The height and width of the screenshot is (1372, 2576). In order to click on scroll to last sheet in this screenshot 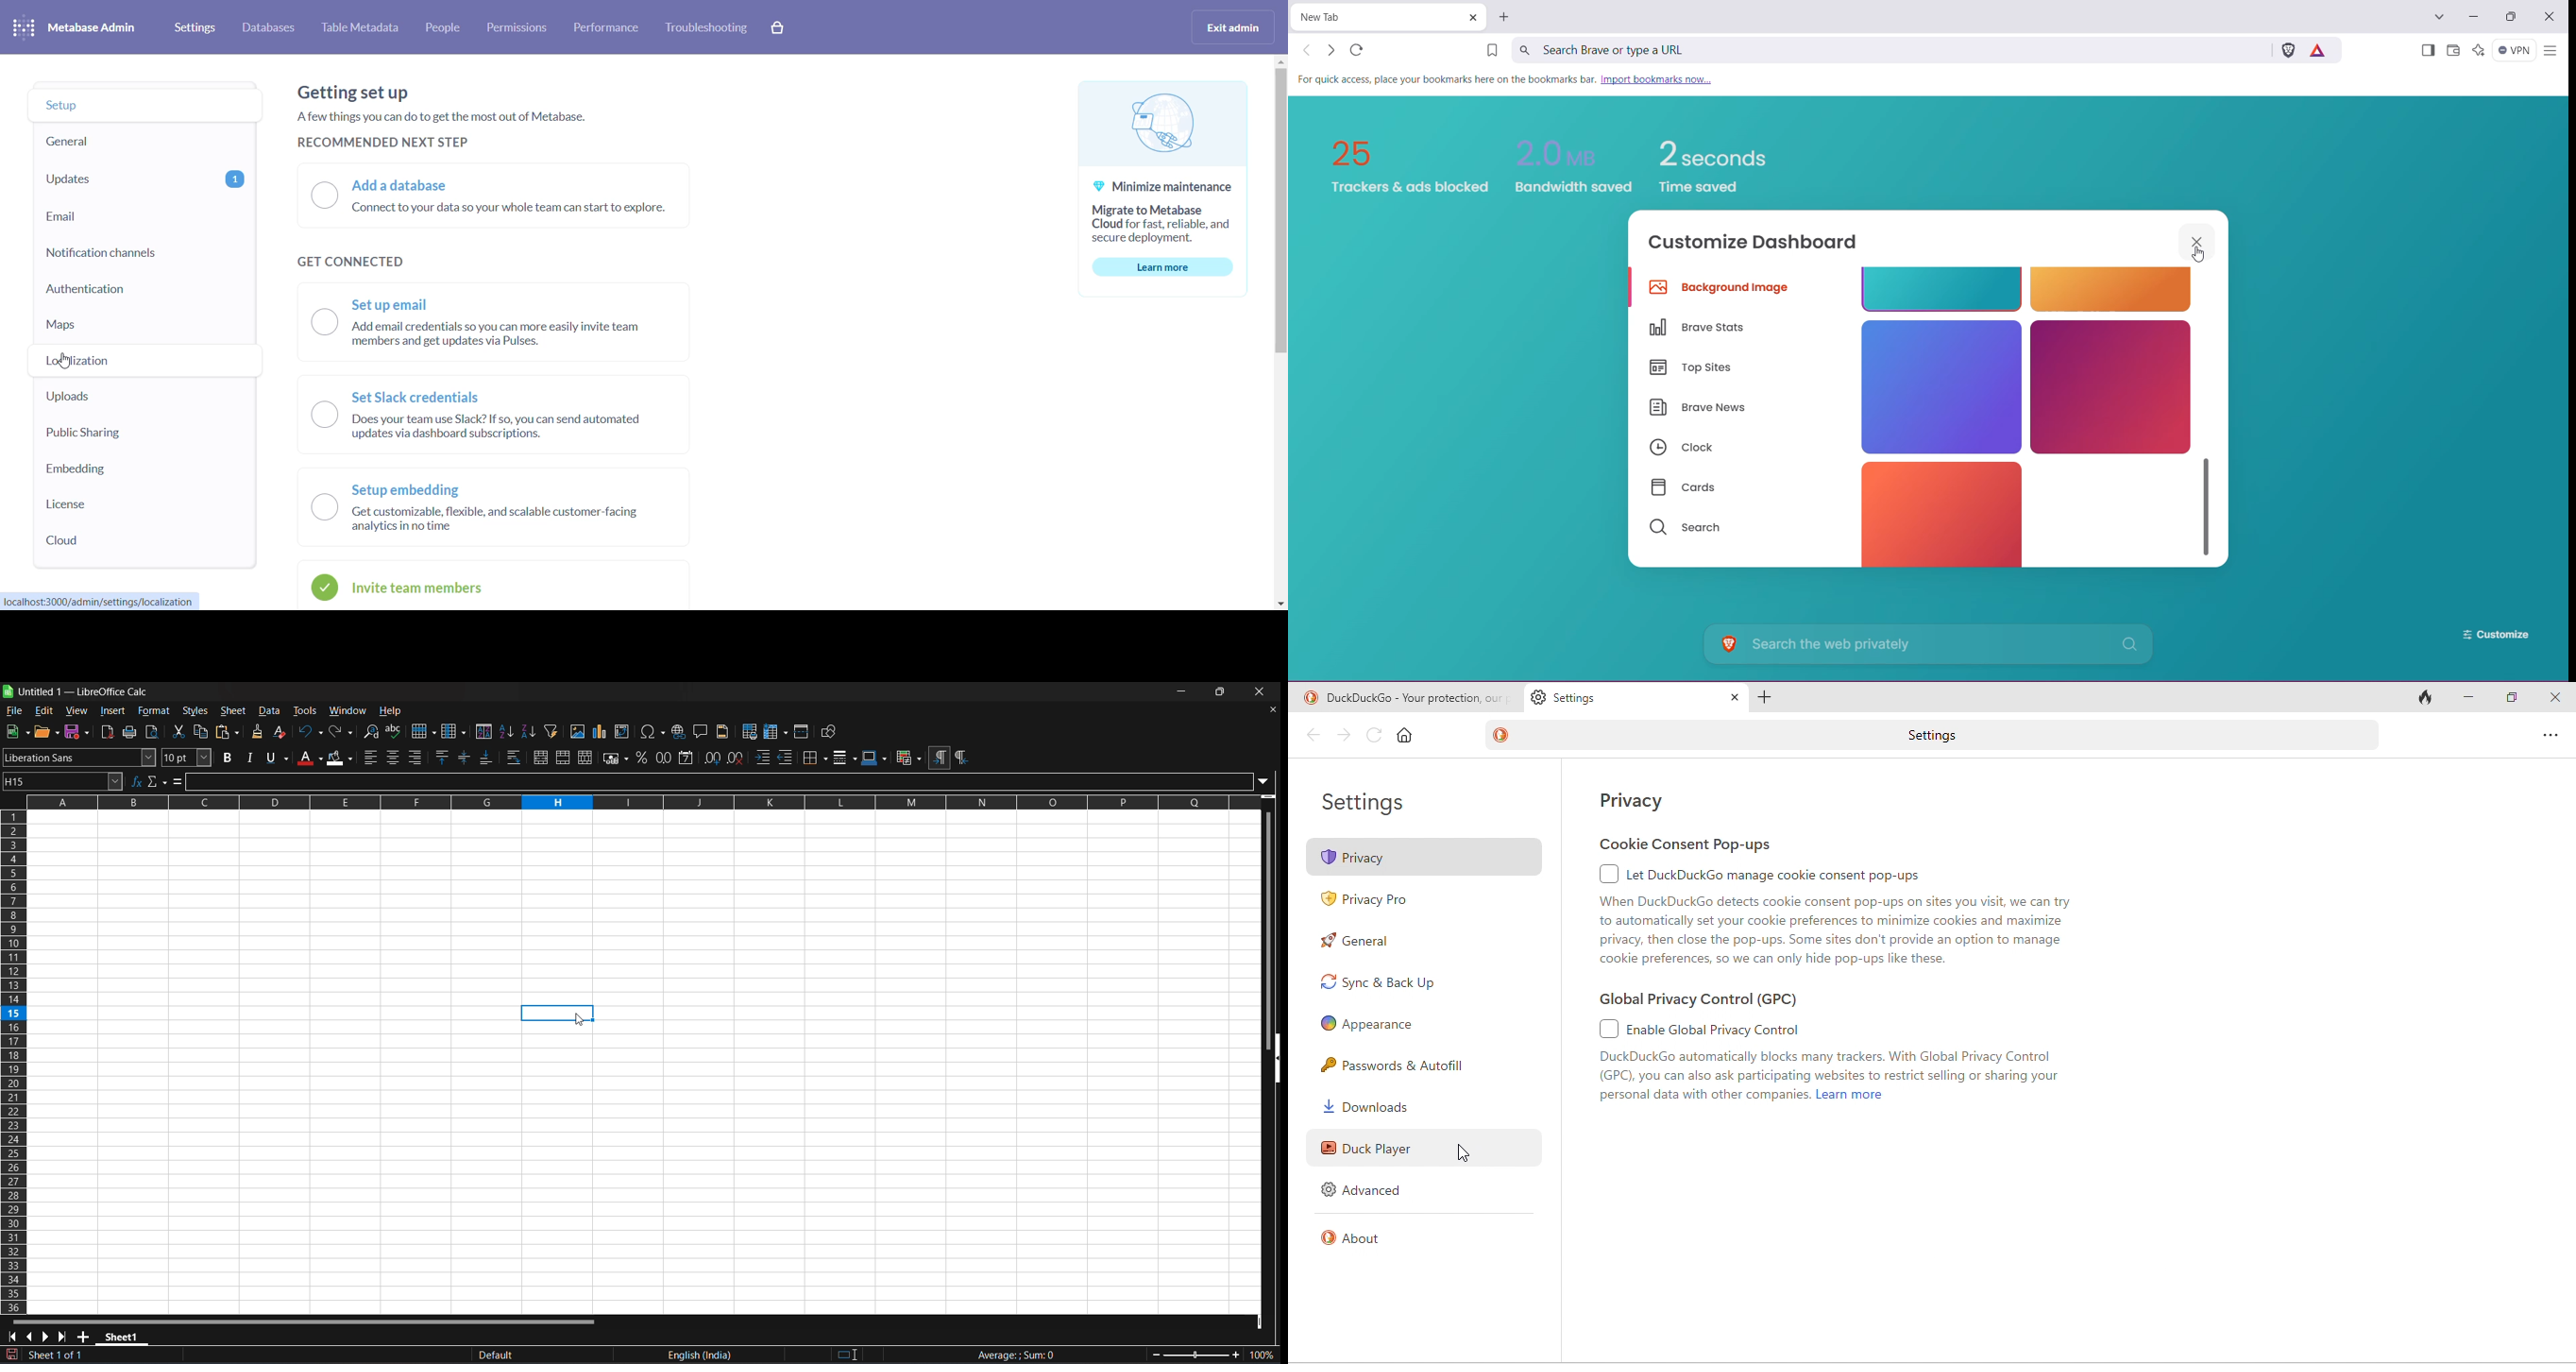, I will do `click(65, 1336)`.